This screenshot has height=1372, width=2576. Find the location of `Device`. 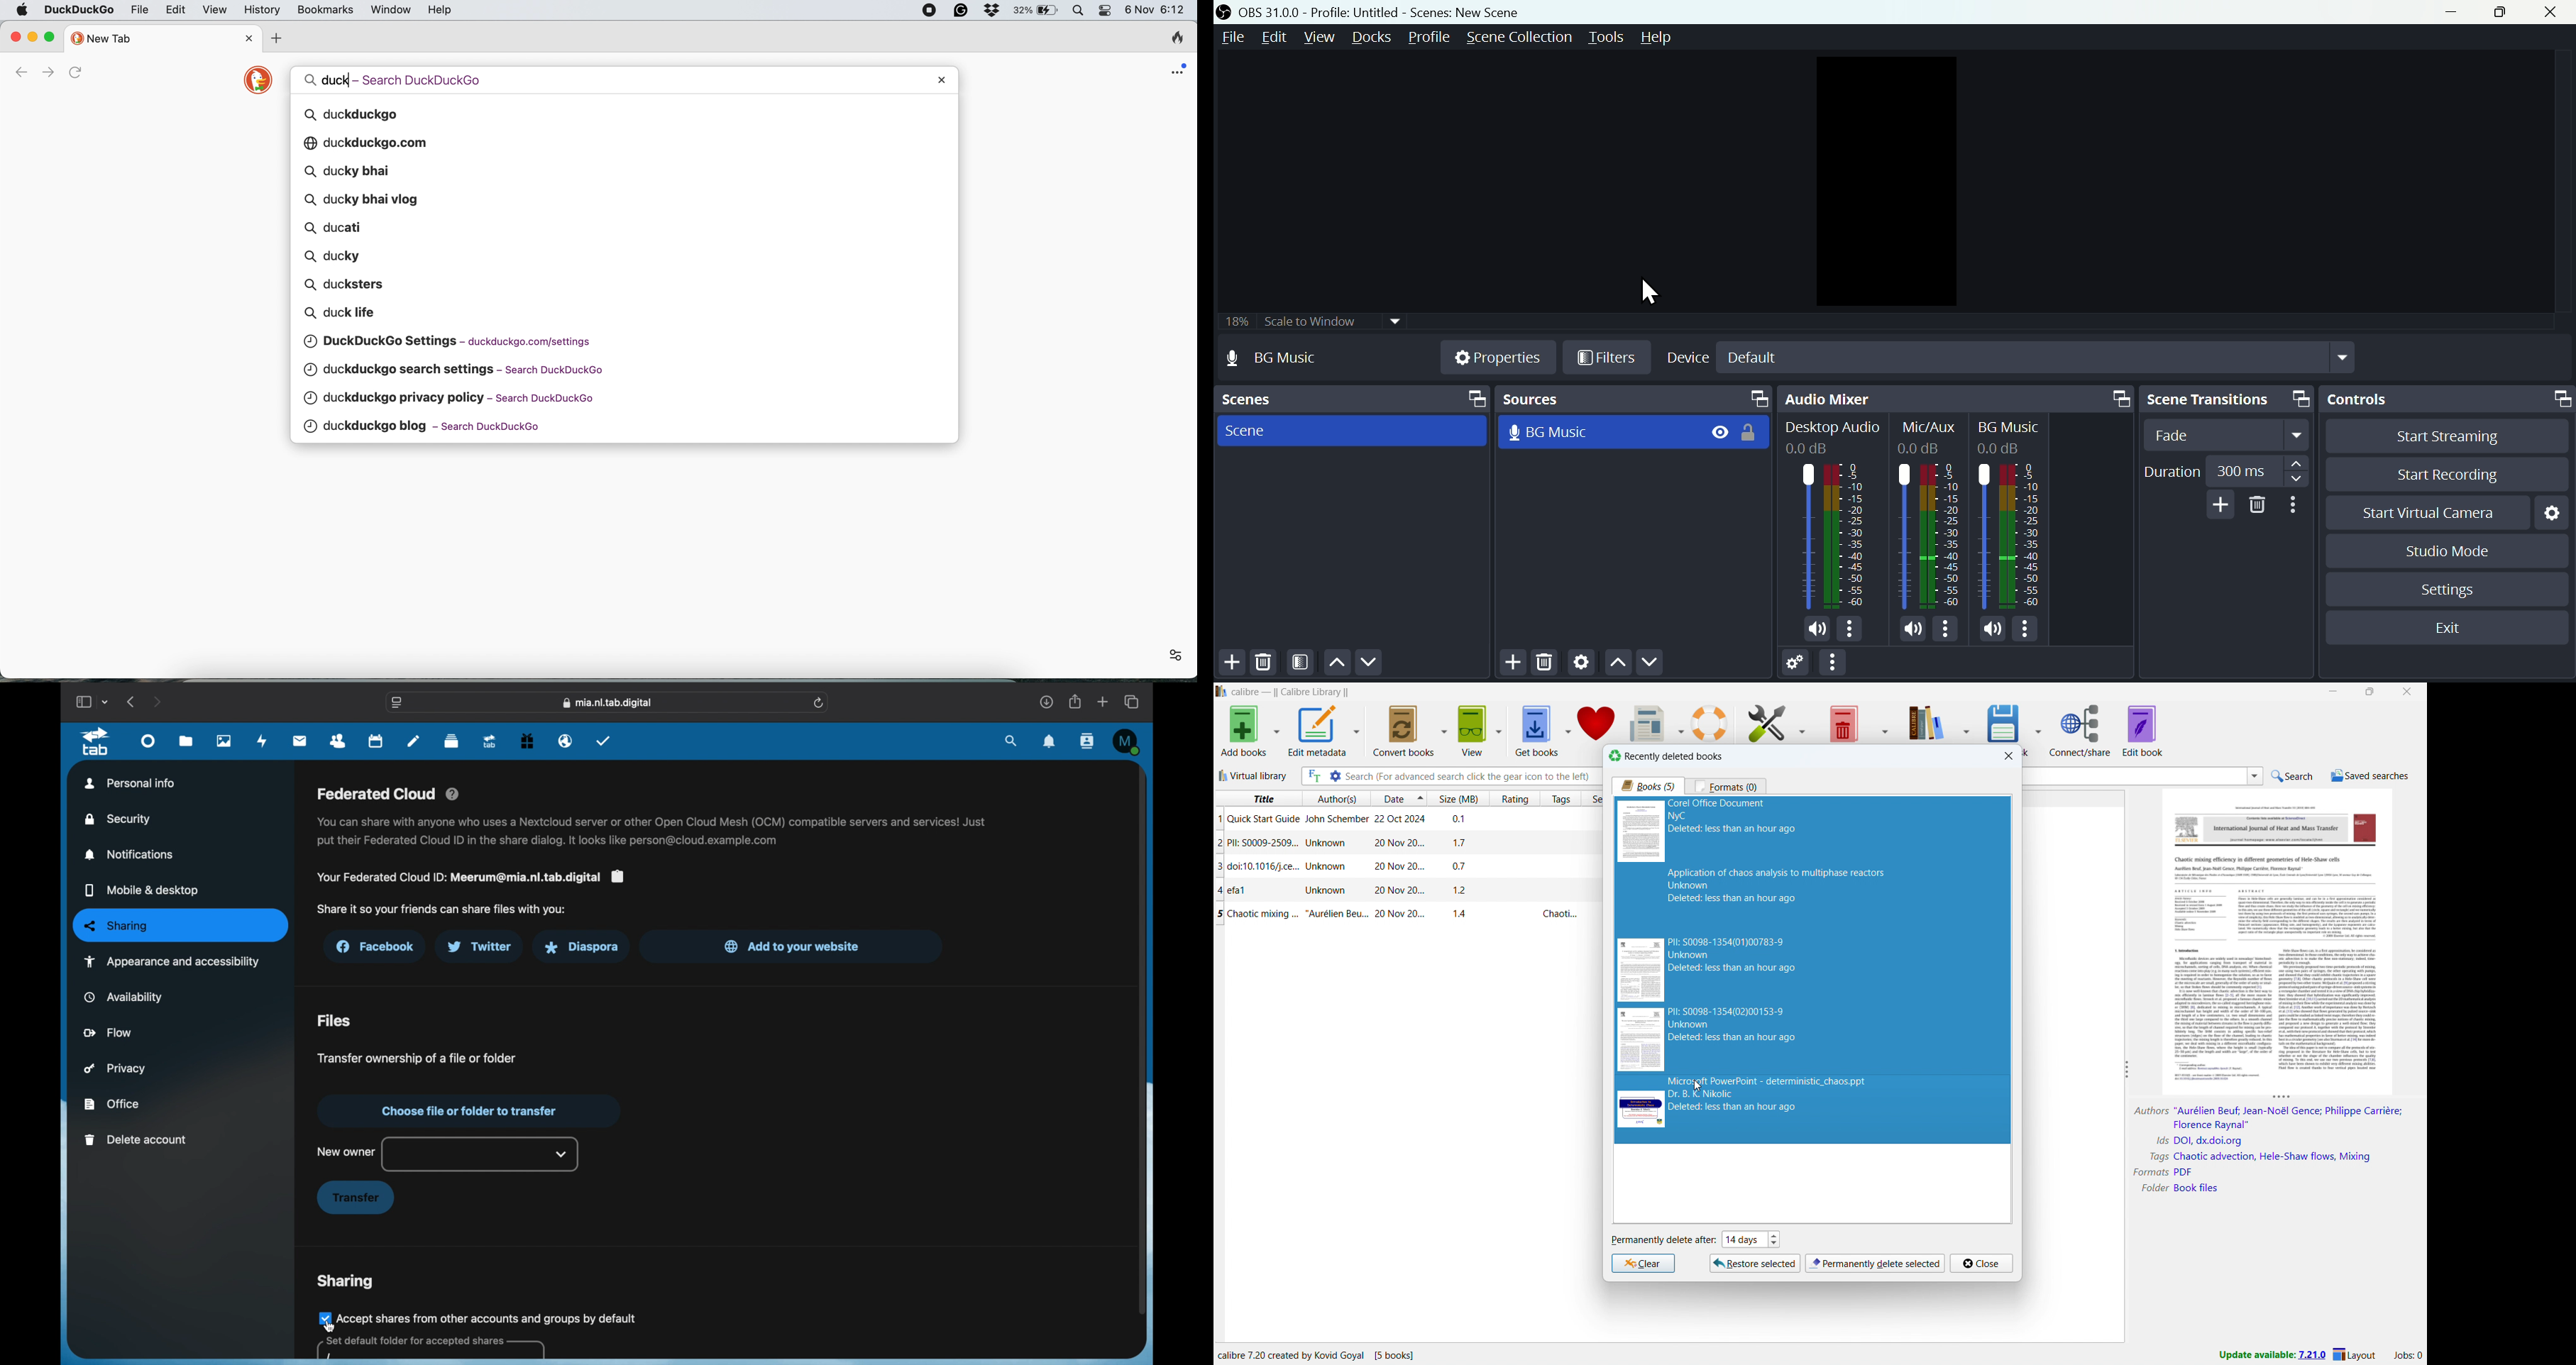

Device is located at coordinates (1686, 358).